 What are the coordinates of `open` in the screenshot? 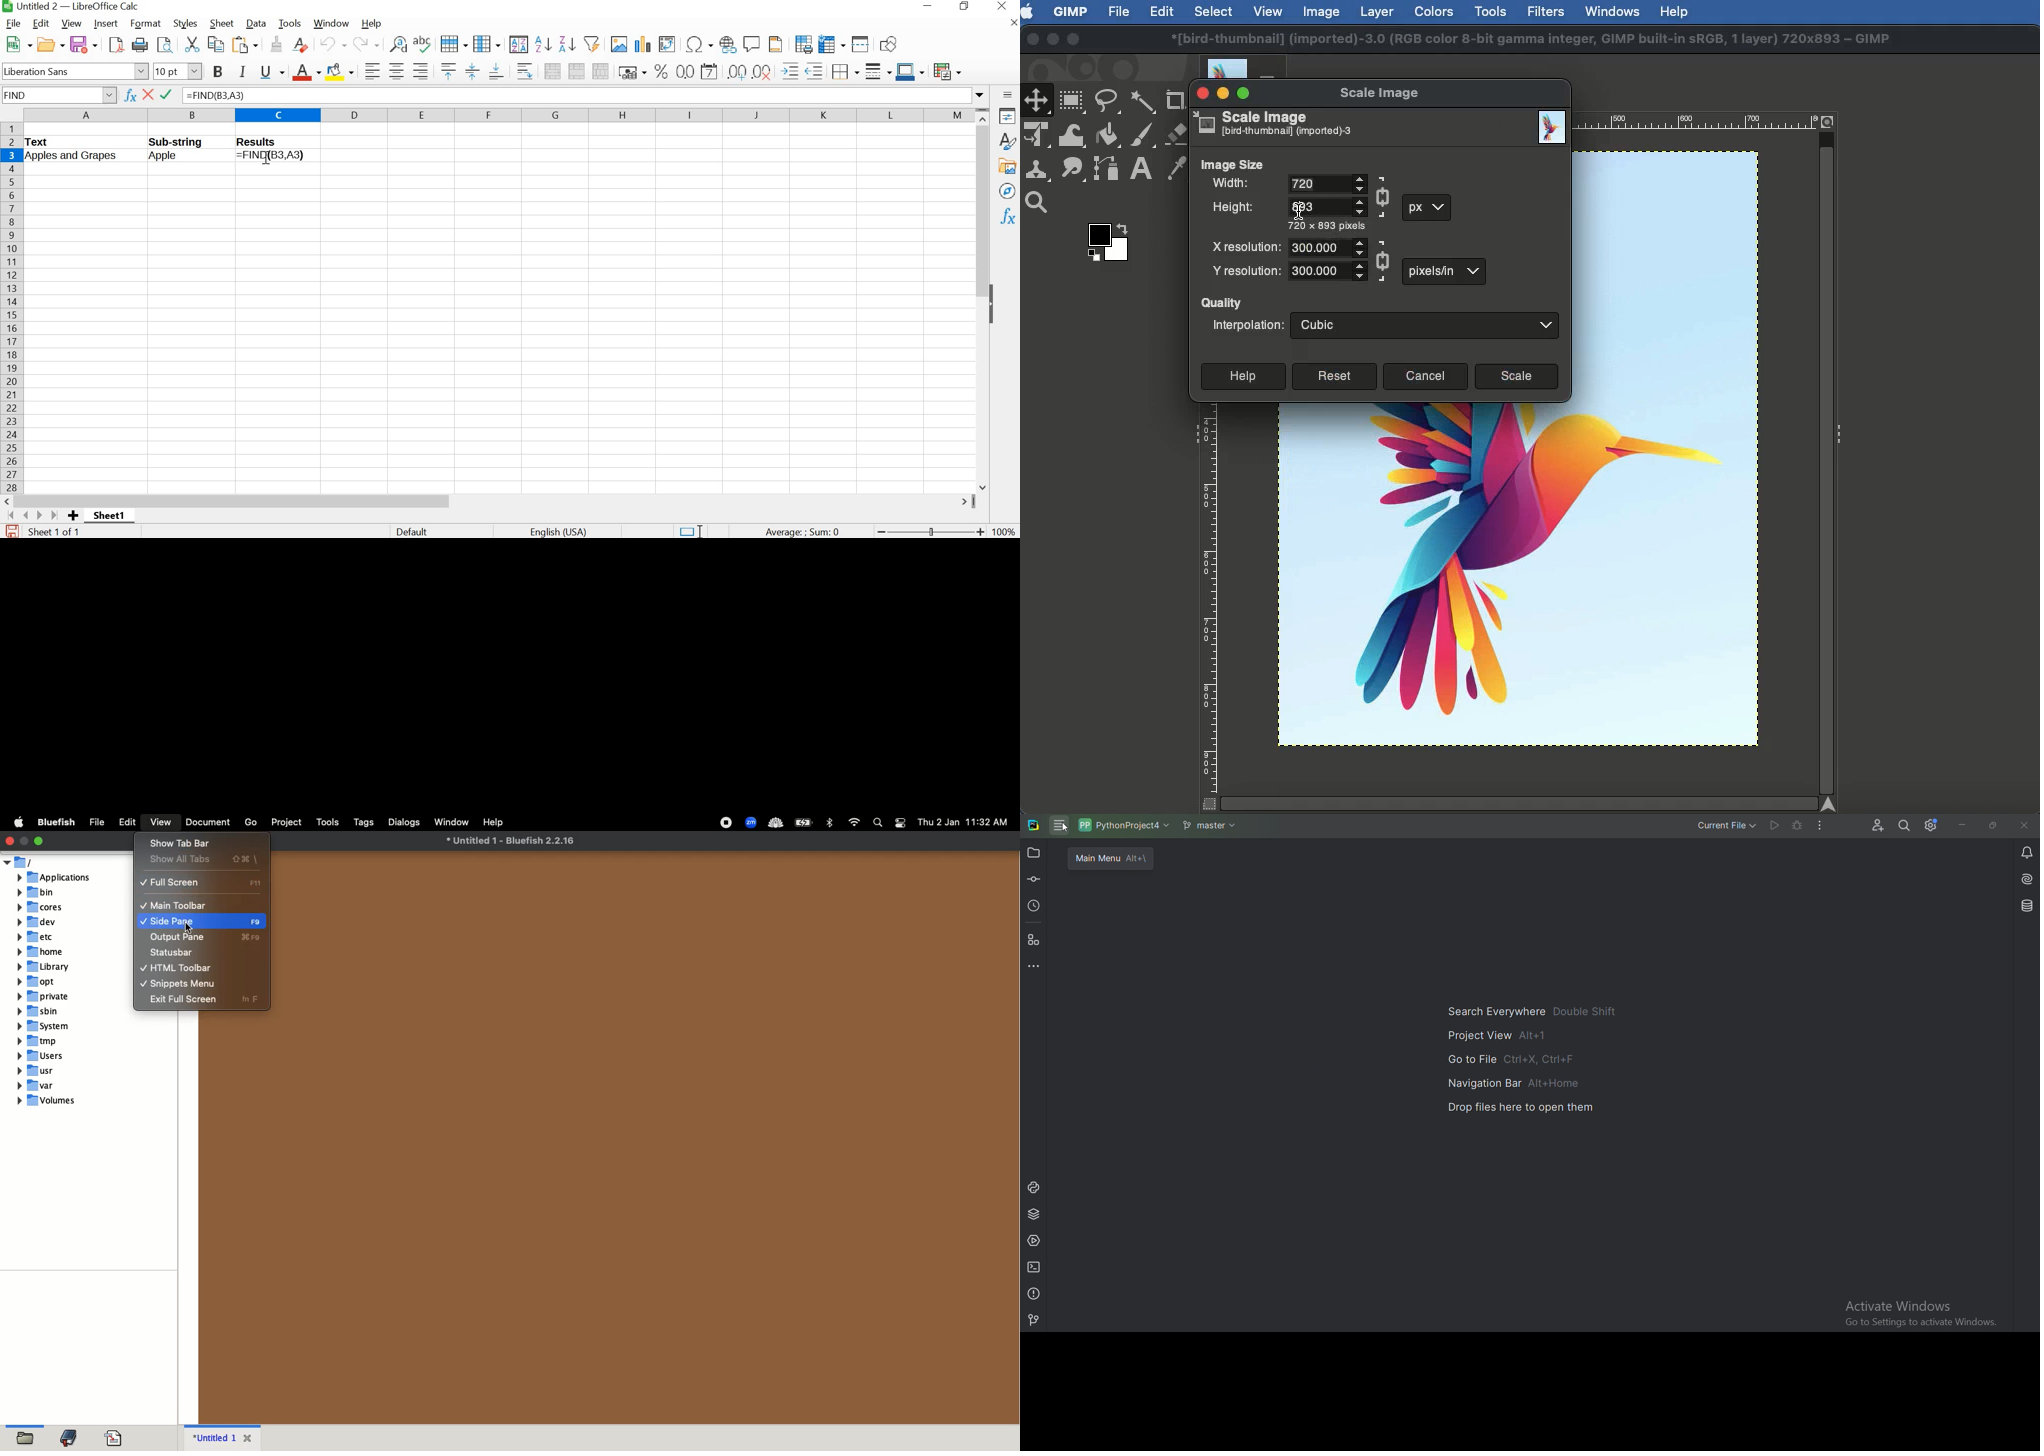 It's located at (26, 1437).